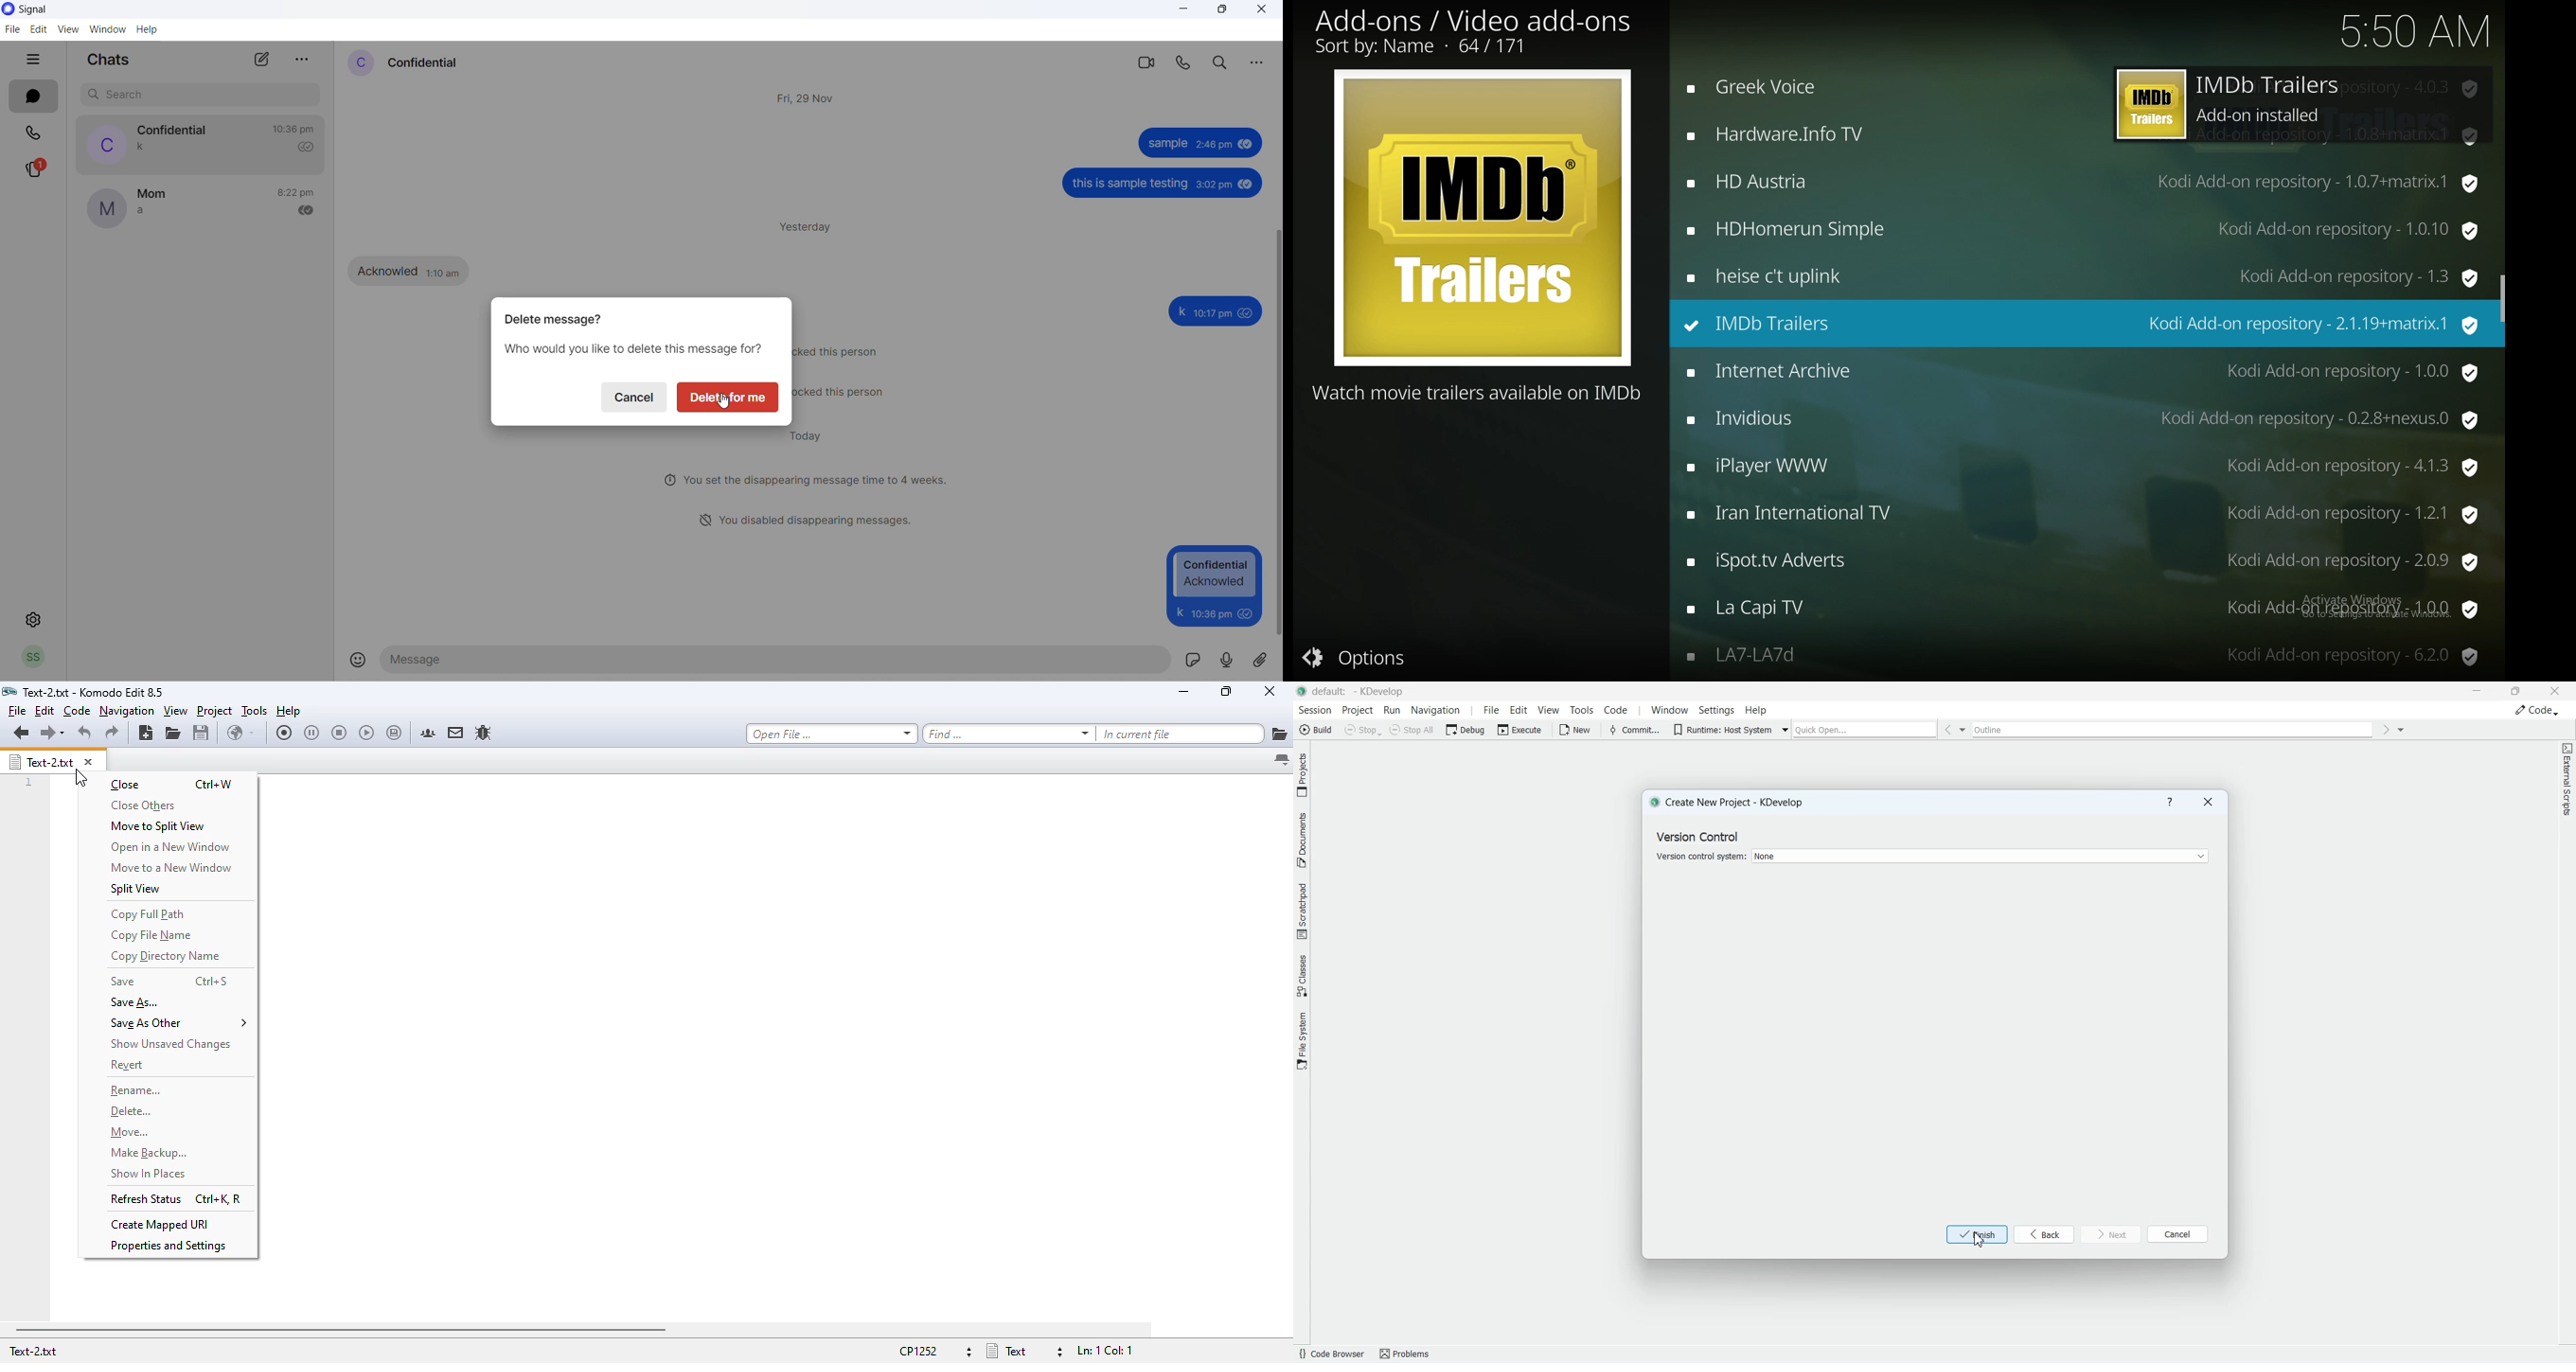 The image size is (2576, 1372). What do you see at coordinates (2085, 182) in the screenshot?
I see `add on` at bounding box center [2085, 182].